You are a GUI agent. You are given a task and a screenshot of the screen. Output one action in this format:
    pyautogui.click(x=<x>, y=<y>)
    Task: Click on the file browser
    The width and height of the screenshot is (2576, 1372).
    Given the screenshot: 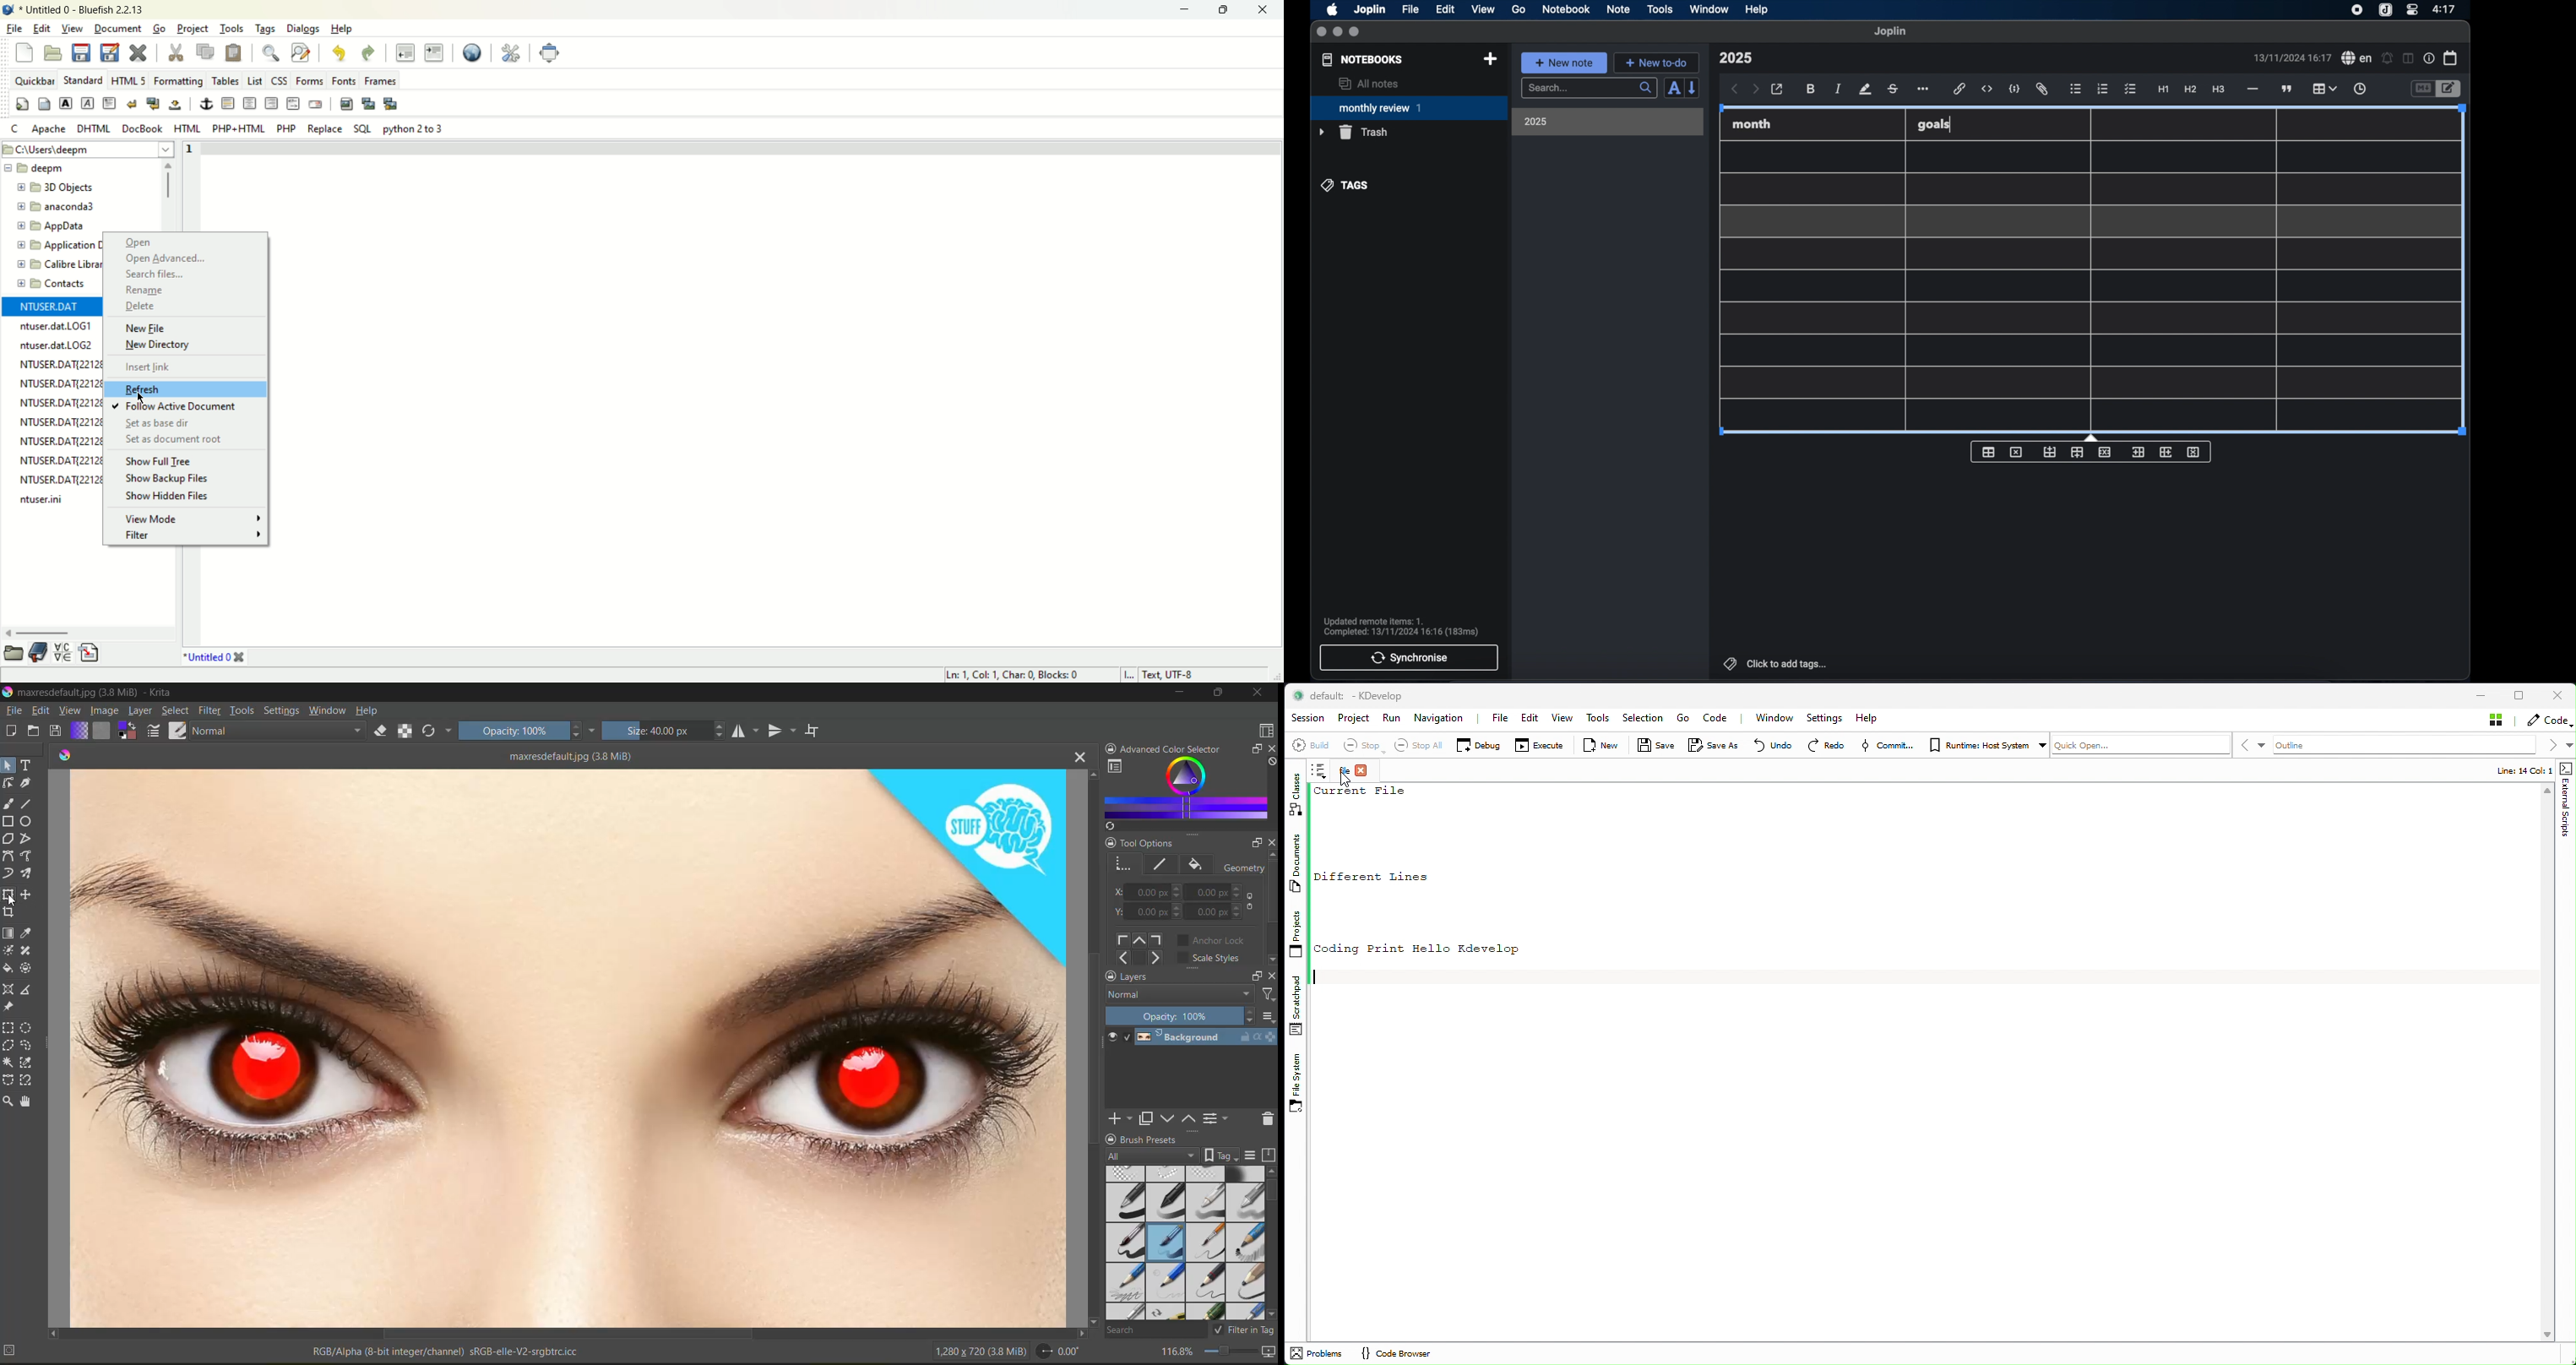 What is the action you would take?
    pyautogui.click(x=15, y=654)
    